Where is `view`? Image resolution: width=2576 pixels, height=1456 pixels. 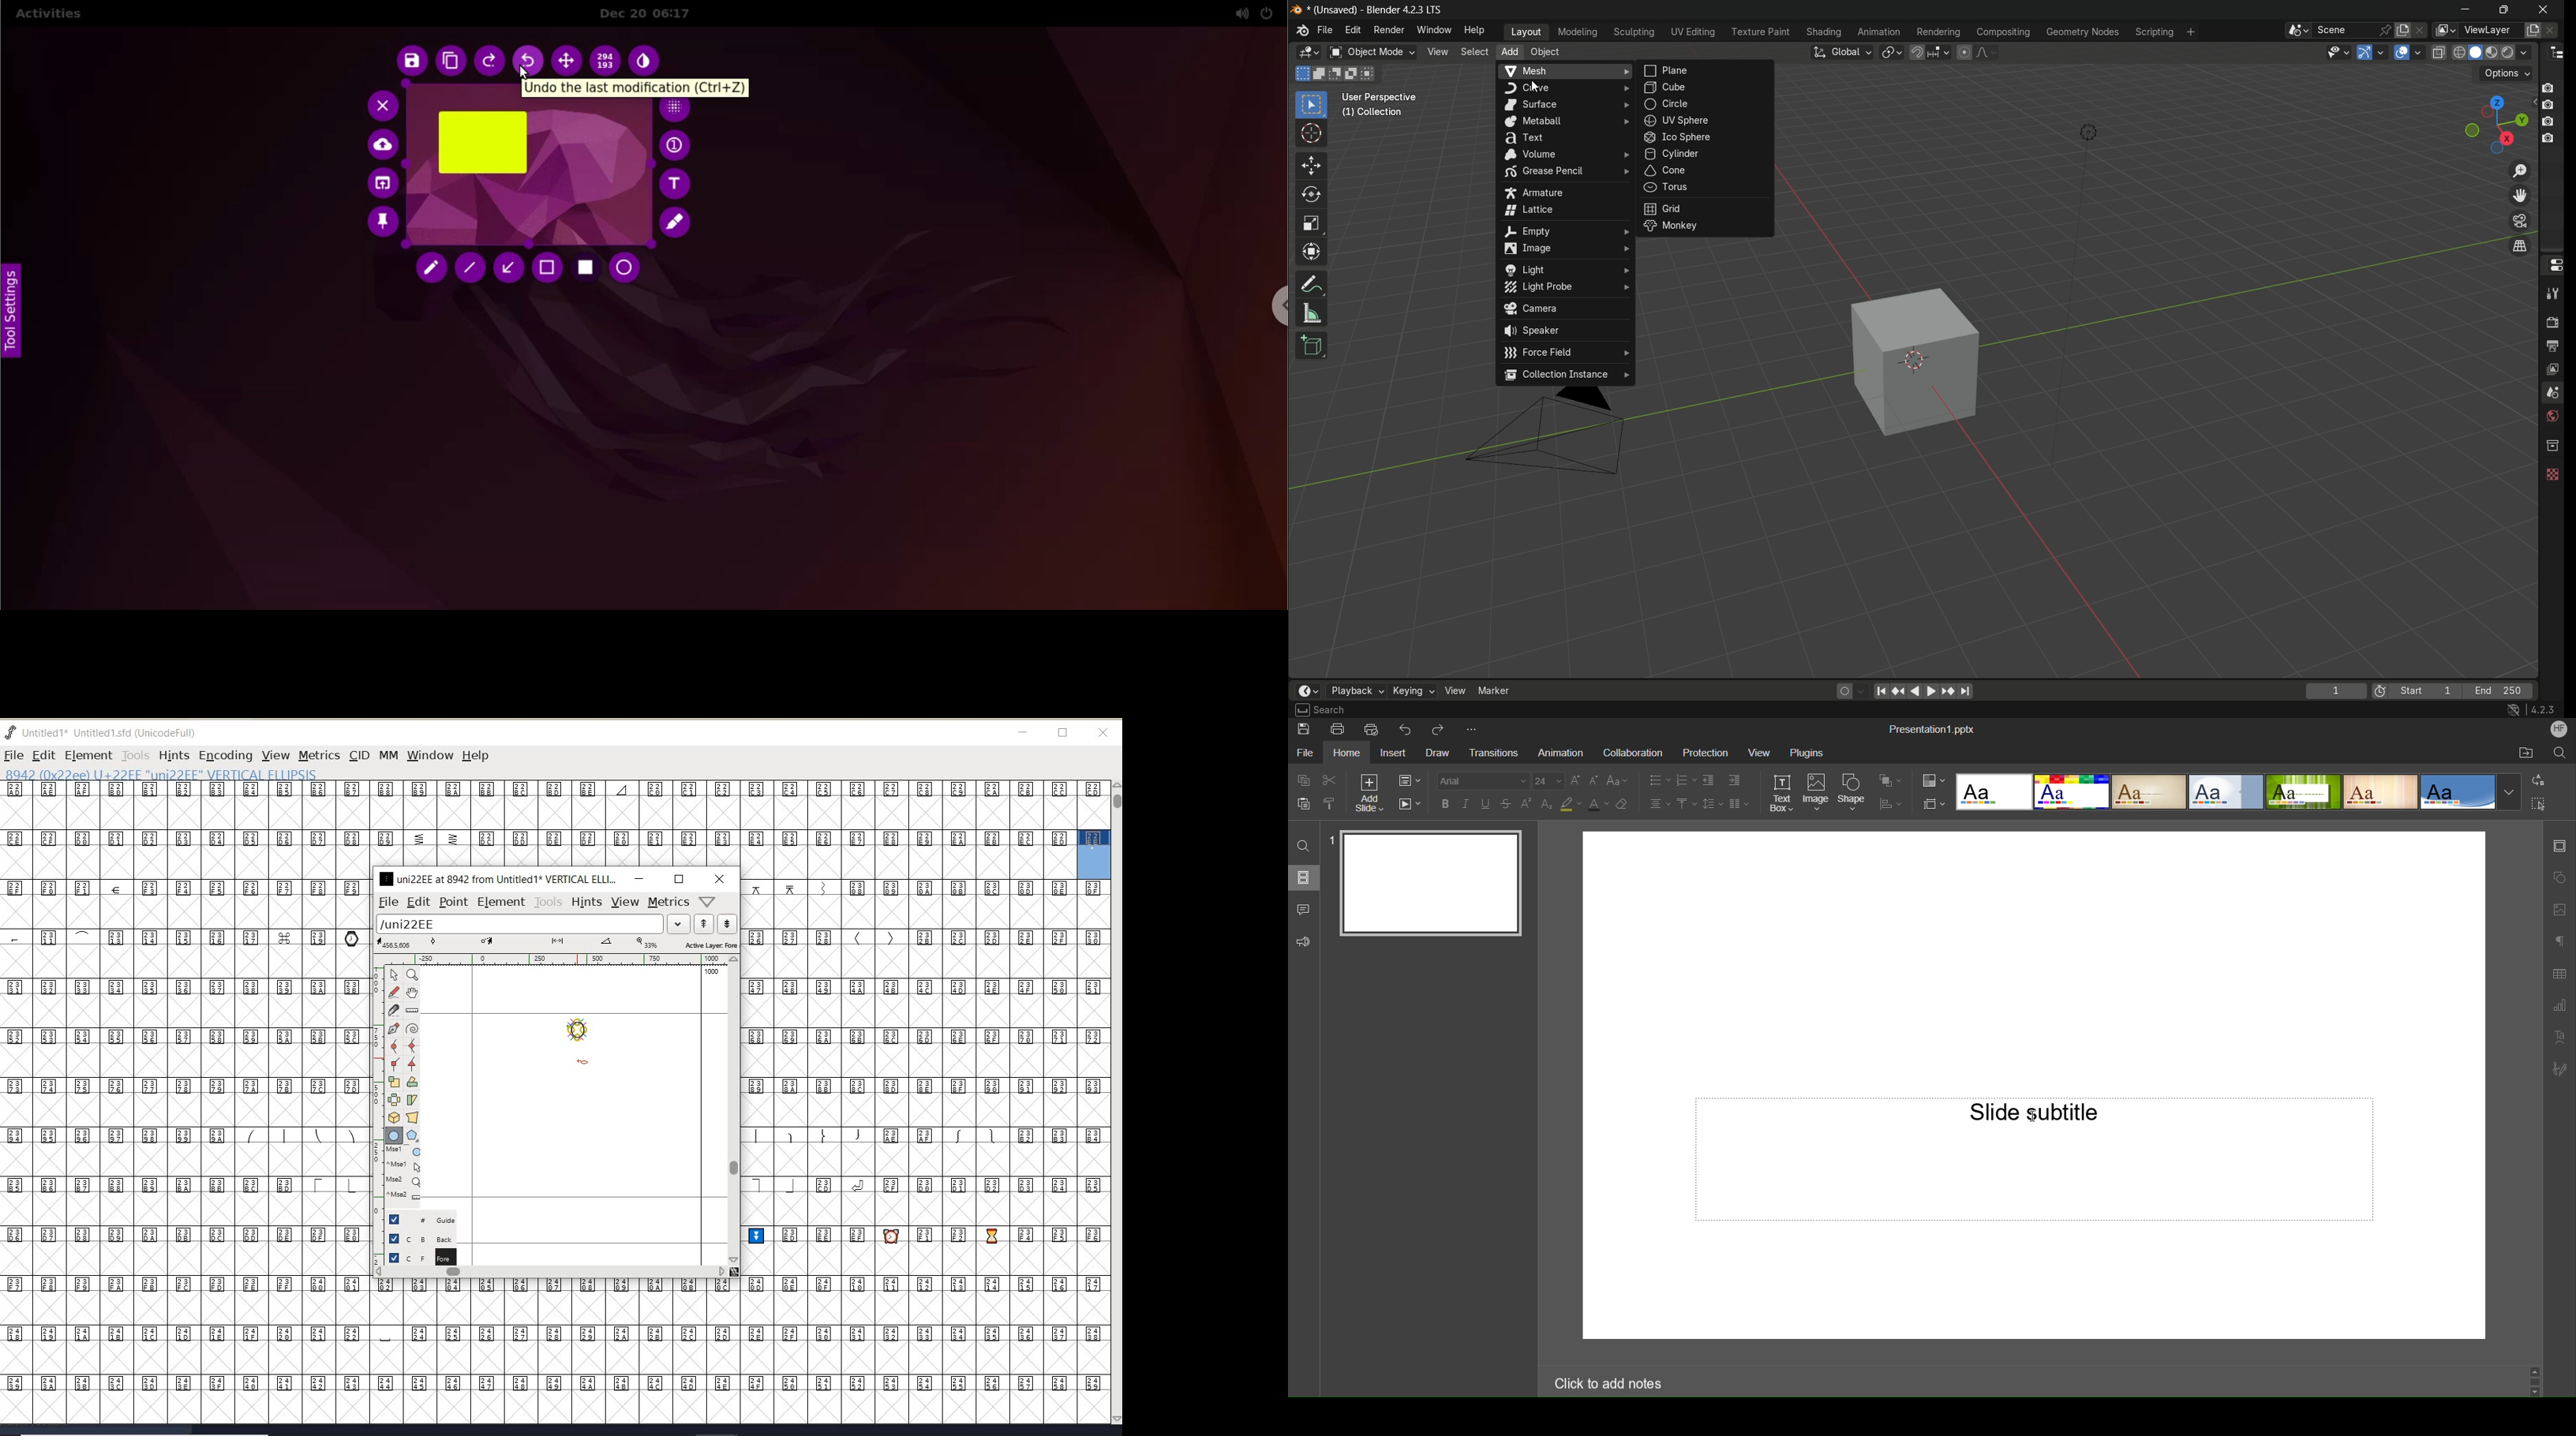
view is located at coordinates (1453, 690).